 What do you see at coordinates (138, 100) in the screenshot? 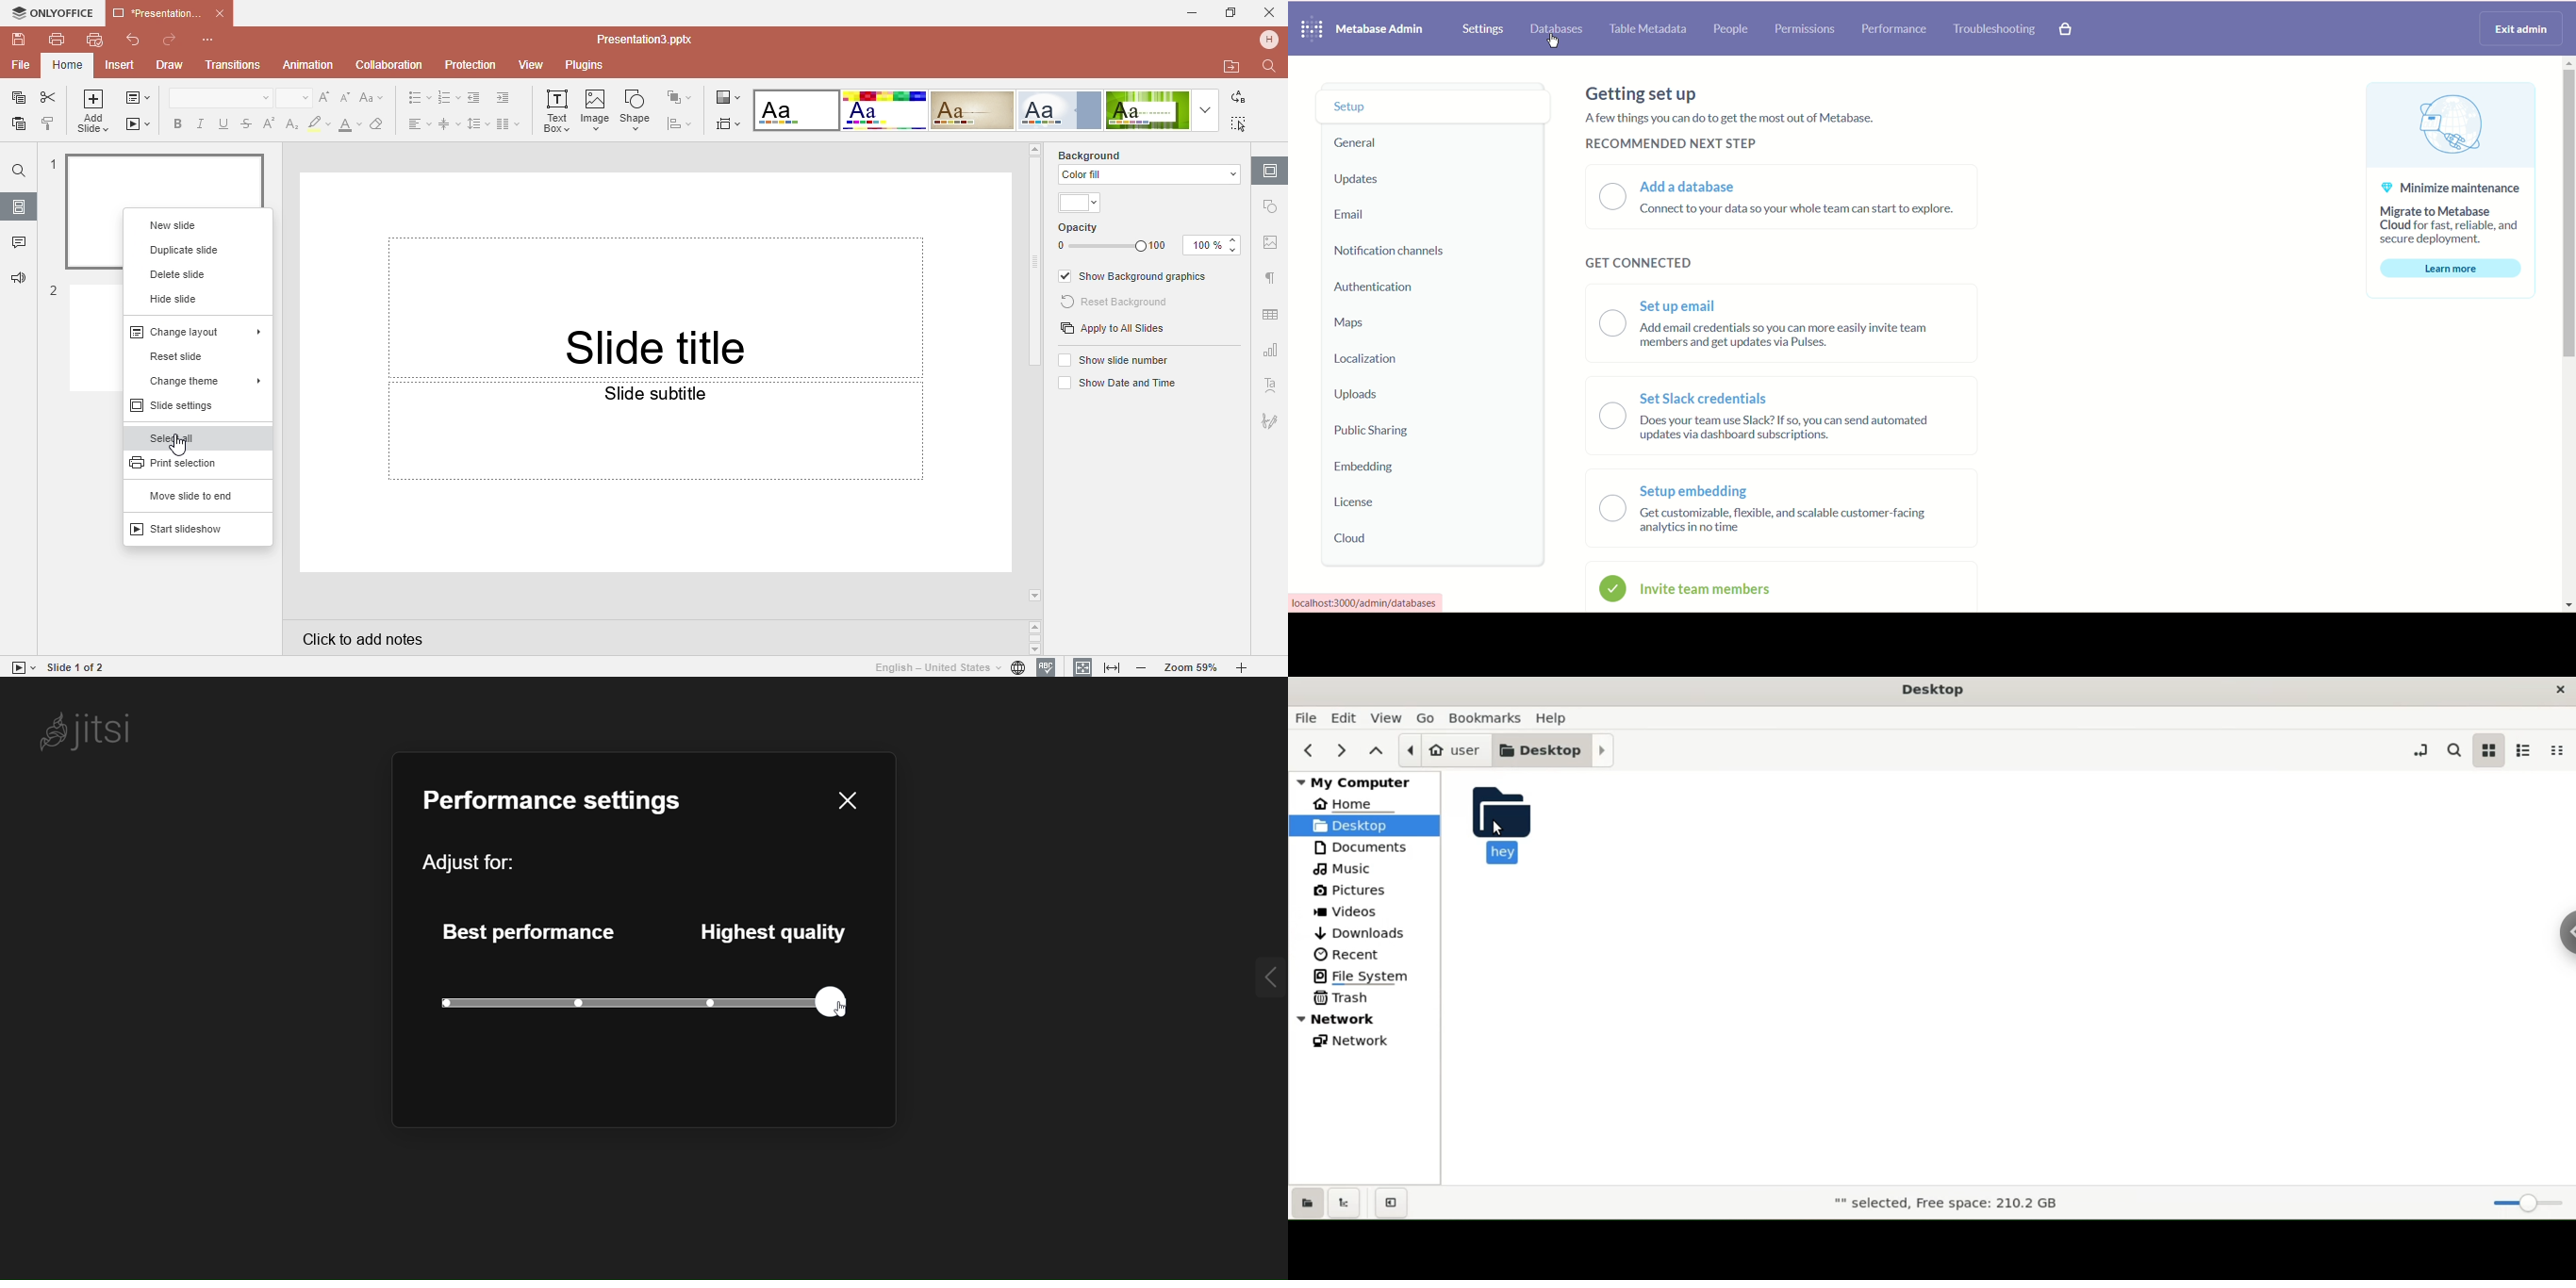
I see `Change slide layout` at bounding box center [138, 100].